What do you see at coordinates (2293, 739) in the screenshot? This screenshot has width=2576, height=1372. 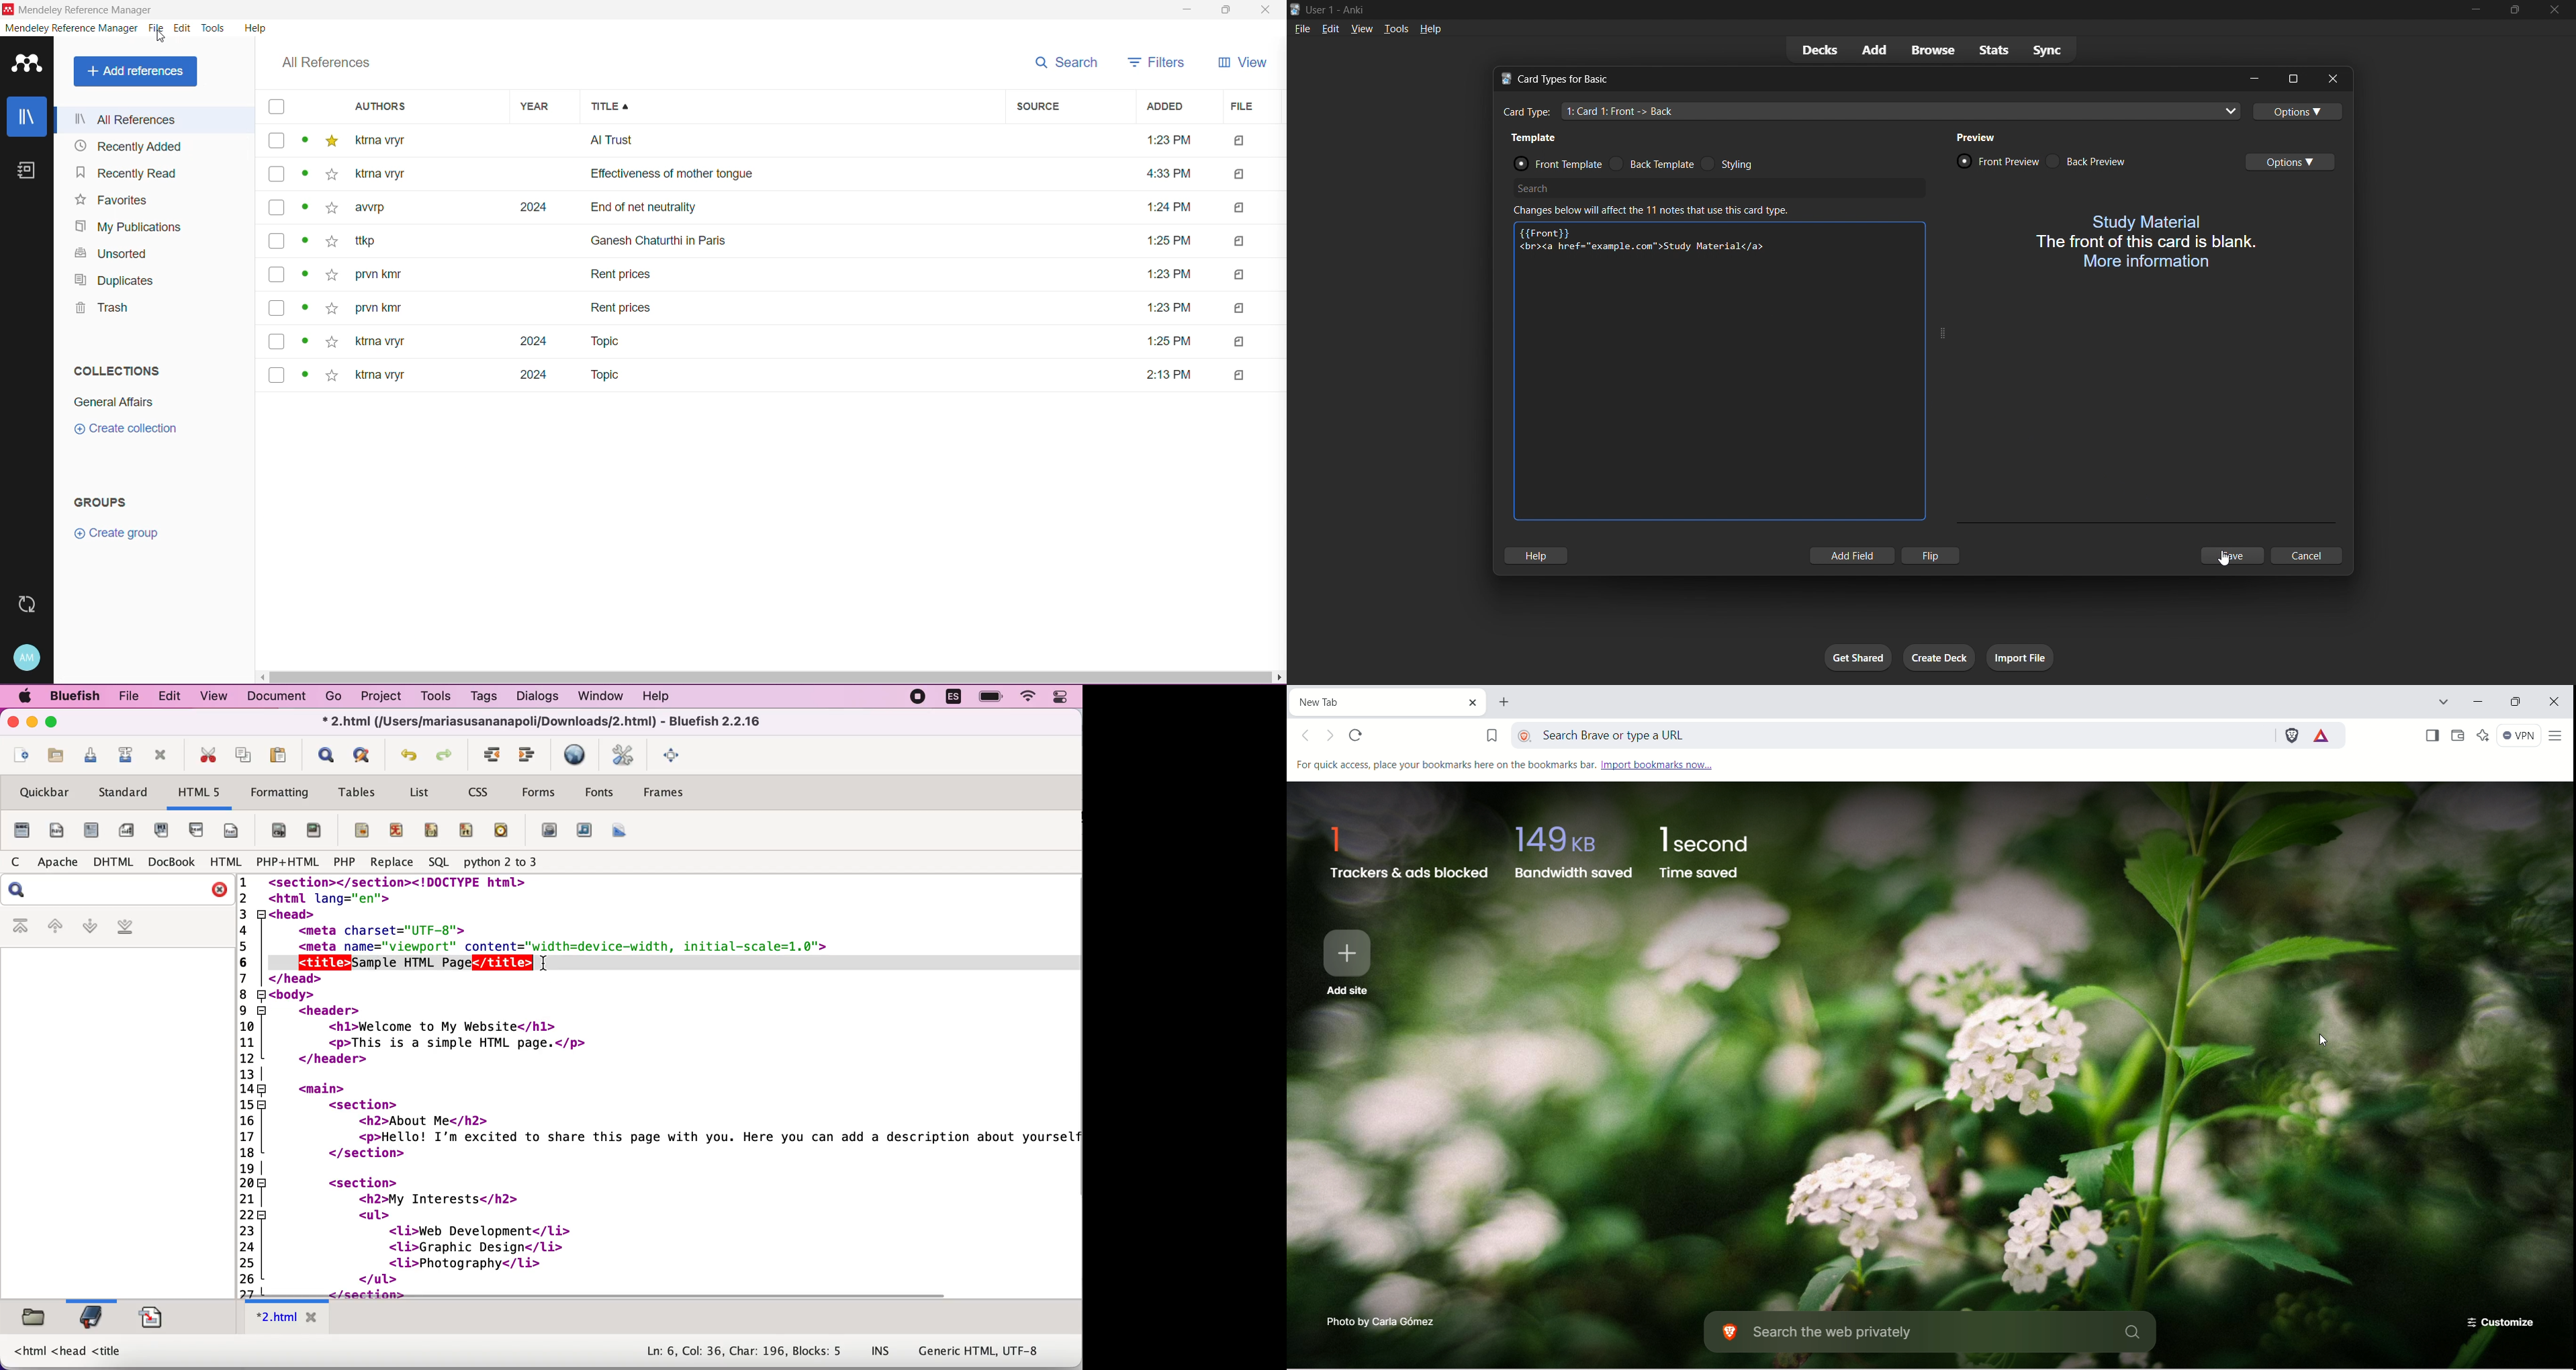 I see `brave shield` at bounding box center [2293, 739].